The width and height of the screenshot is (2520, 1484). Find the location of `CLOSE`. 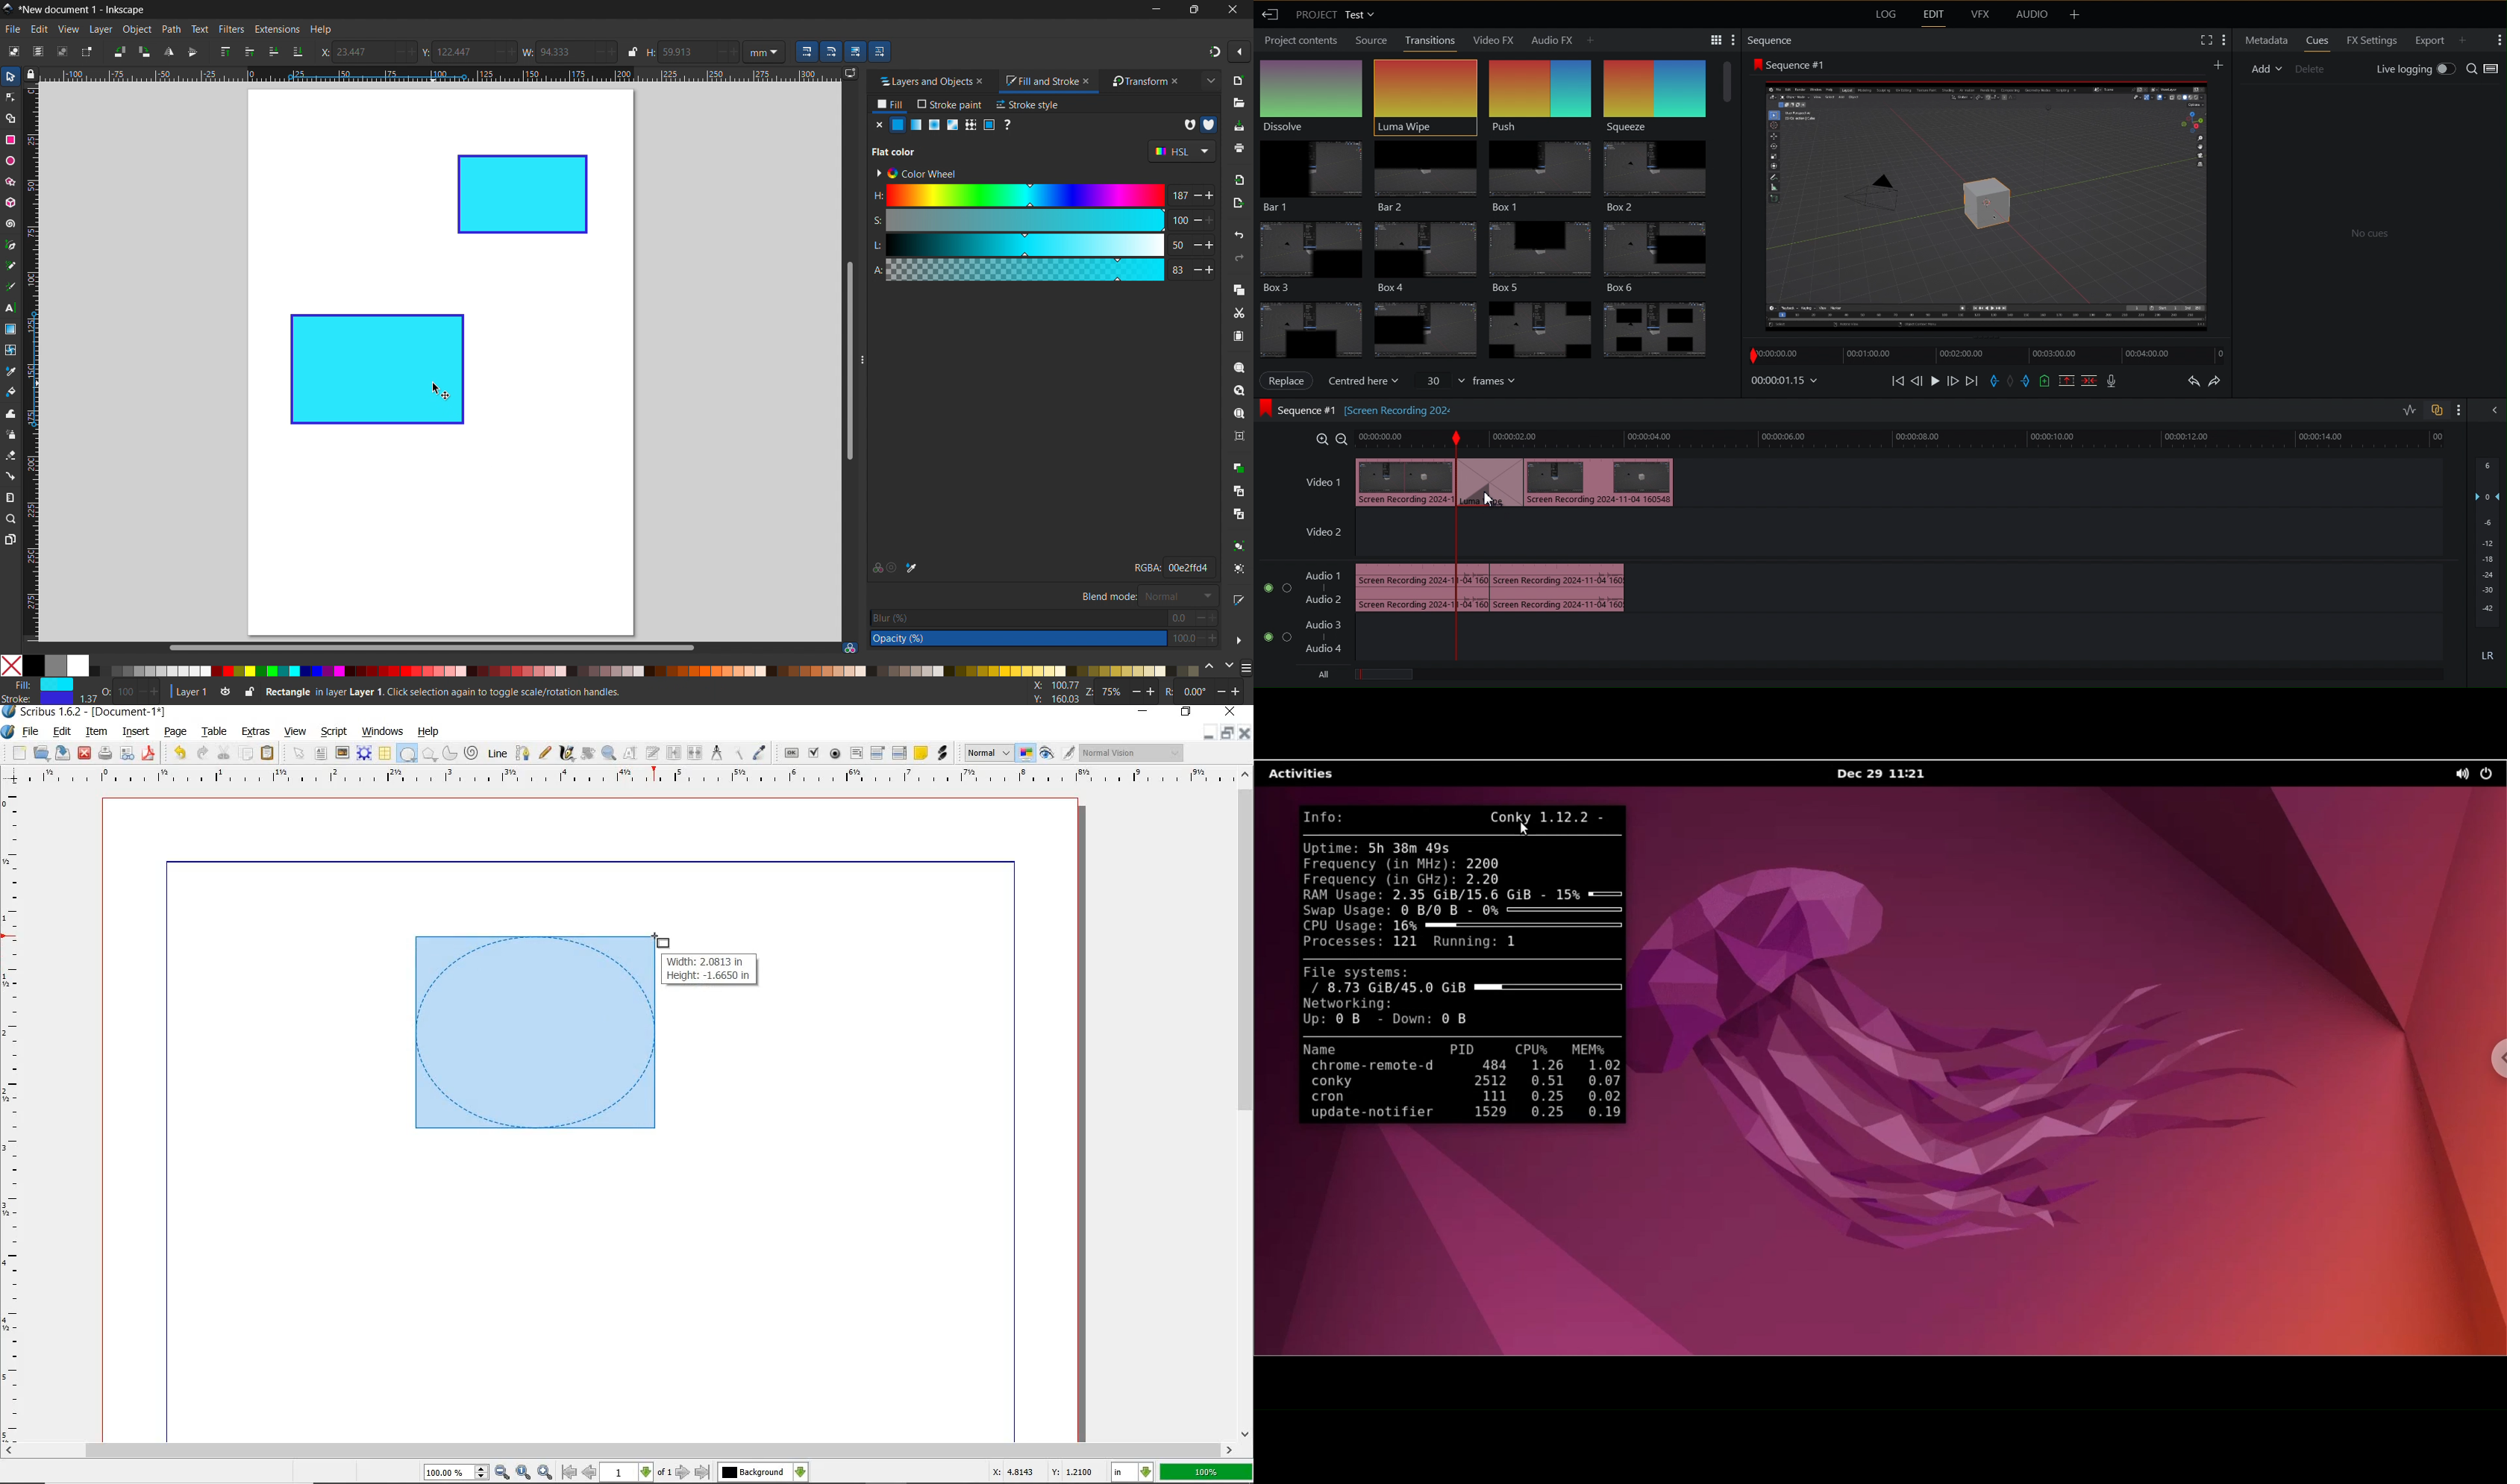

CLOSE is located at coordinates (1228, 712).